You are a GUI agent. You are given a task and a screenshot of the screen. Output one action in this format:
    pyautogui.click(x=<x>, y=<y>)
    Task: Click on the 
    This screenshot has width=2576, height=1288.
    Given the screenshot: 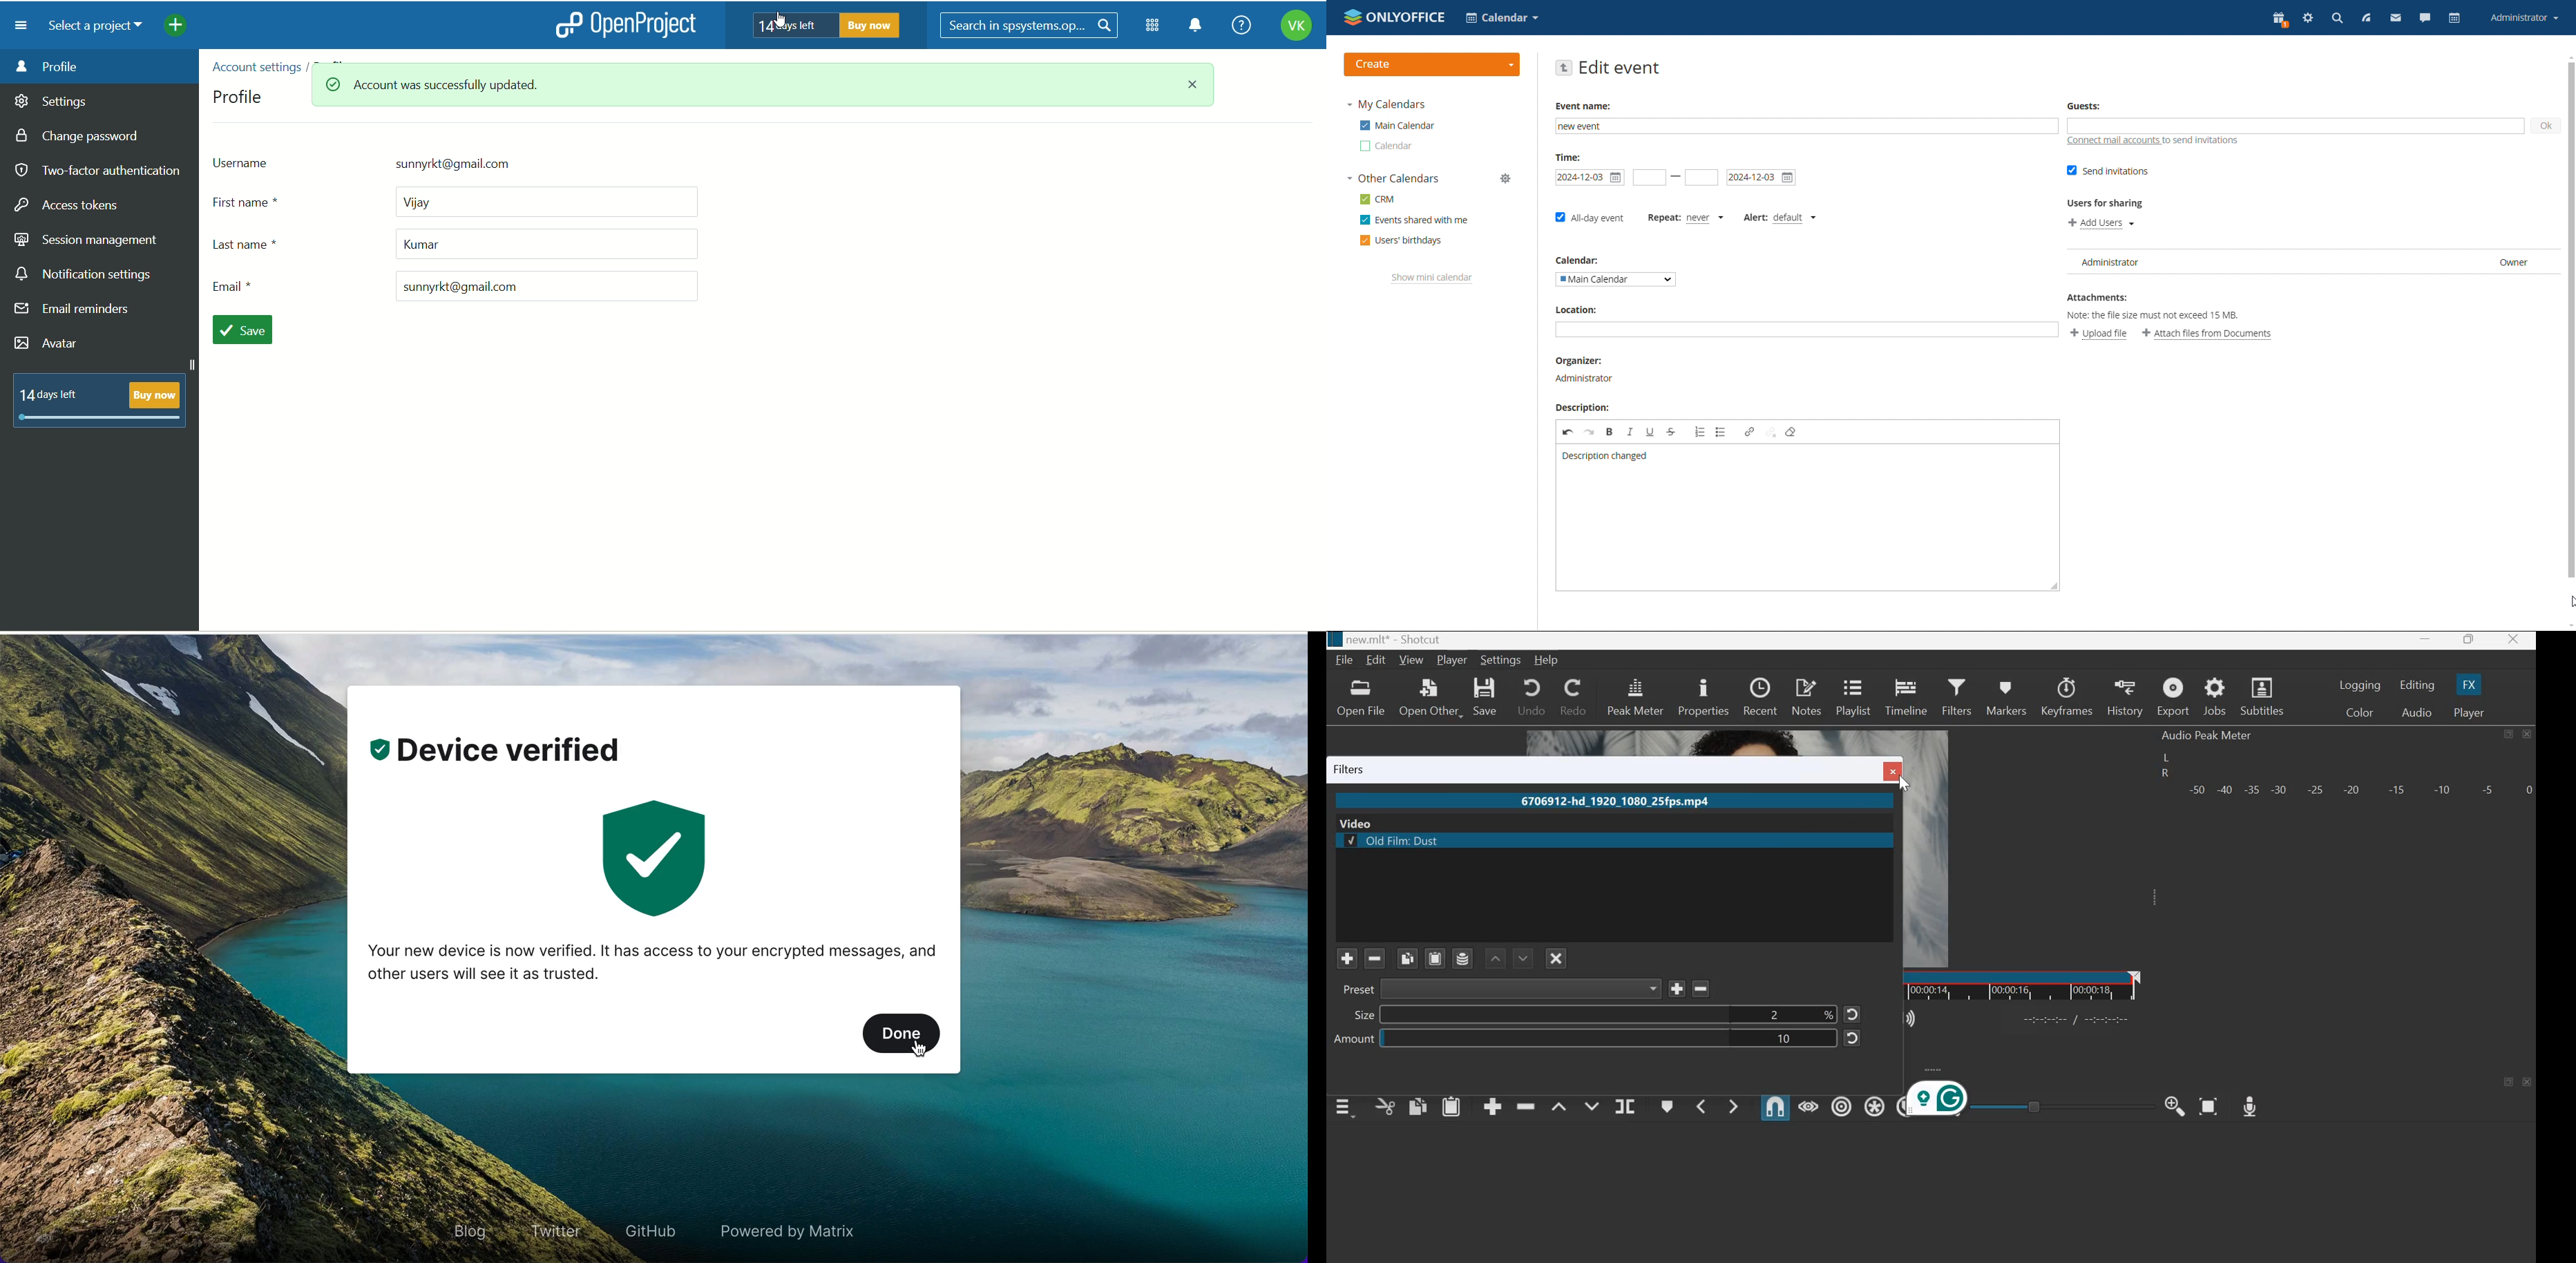 What is the action you would take?
    pyautogui.click(x=2078, y=1018)
    